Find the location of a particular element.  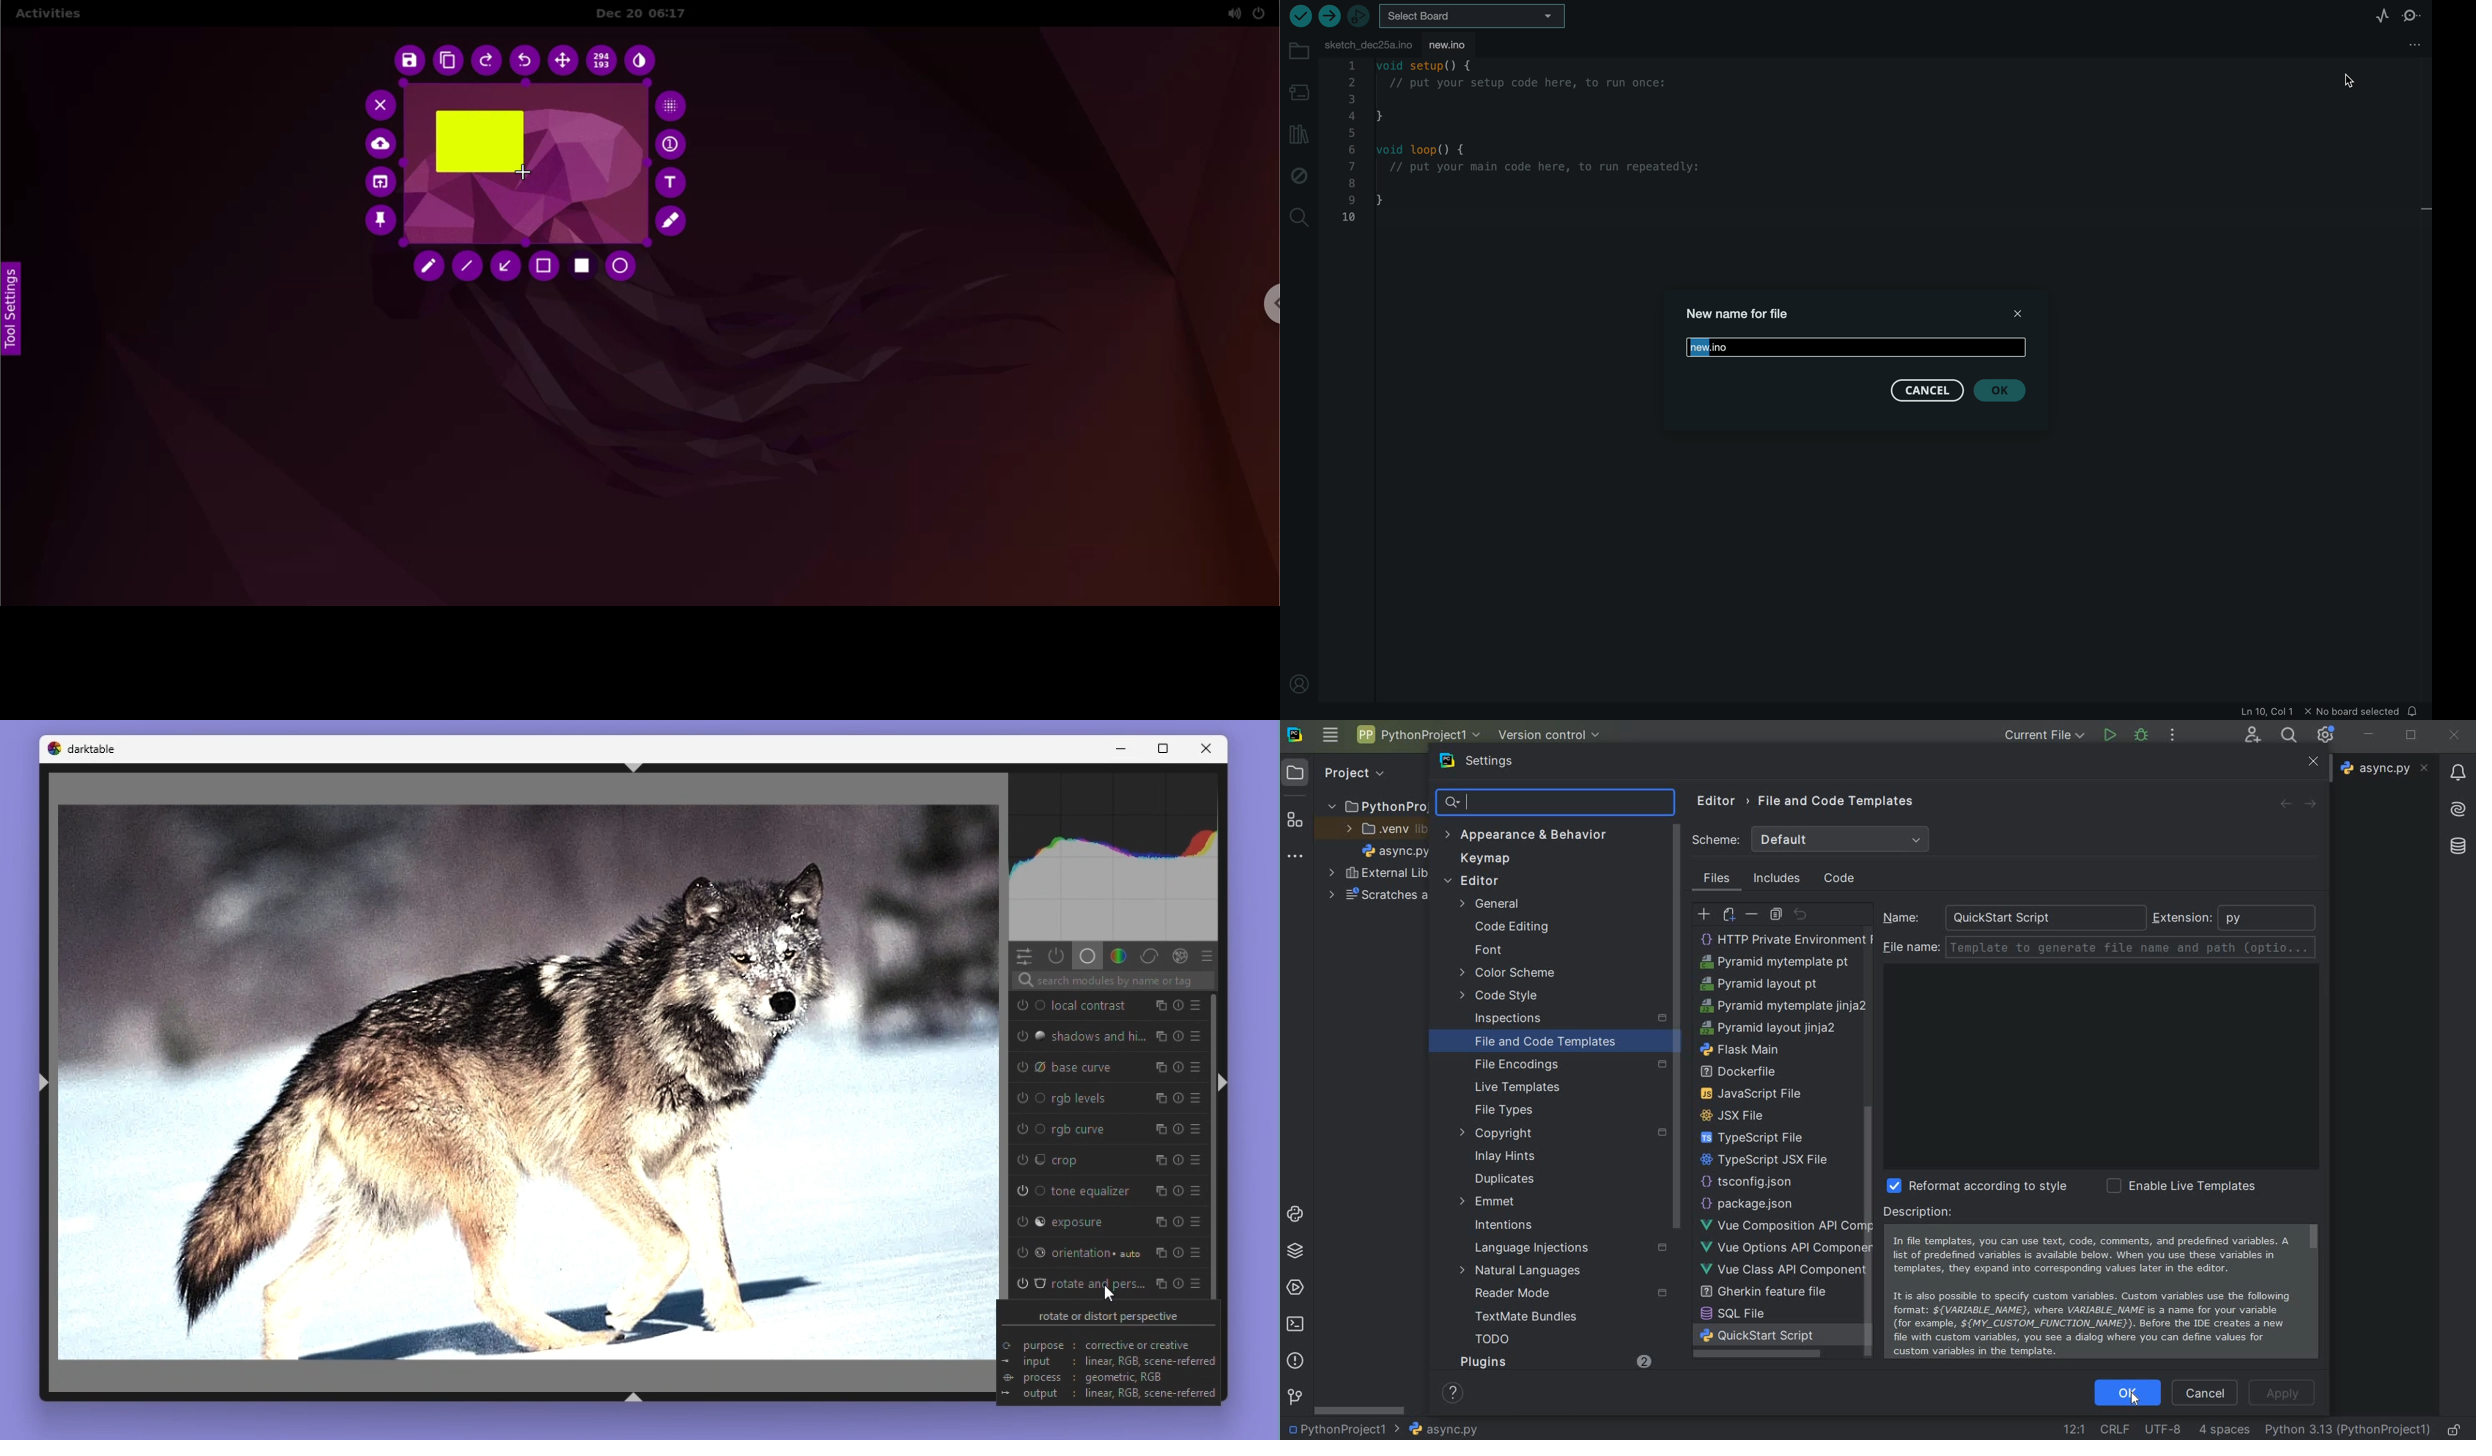

project name is located at coordinates (1343, 1430).